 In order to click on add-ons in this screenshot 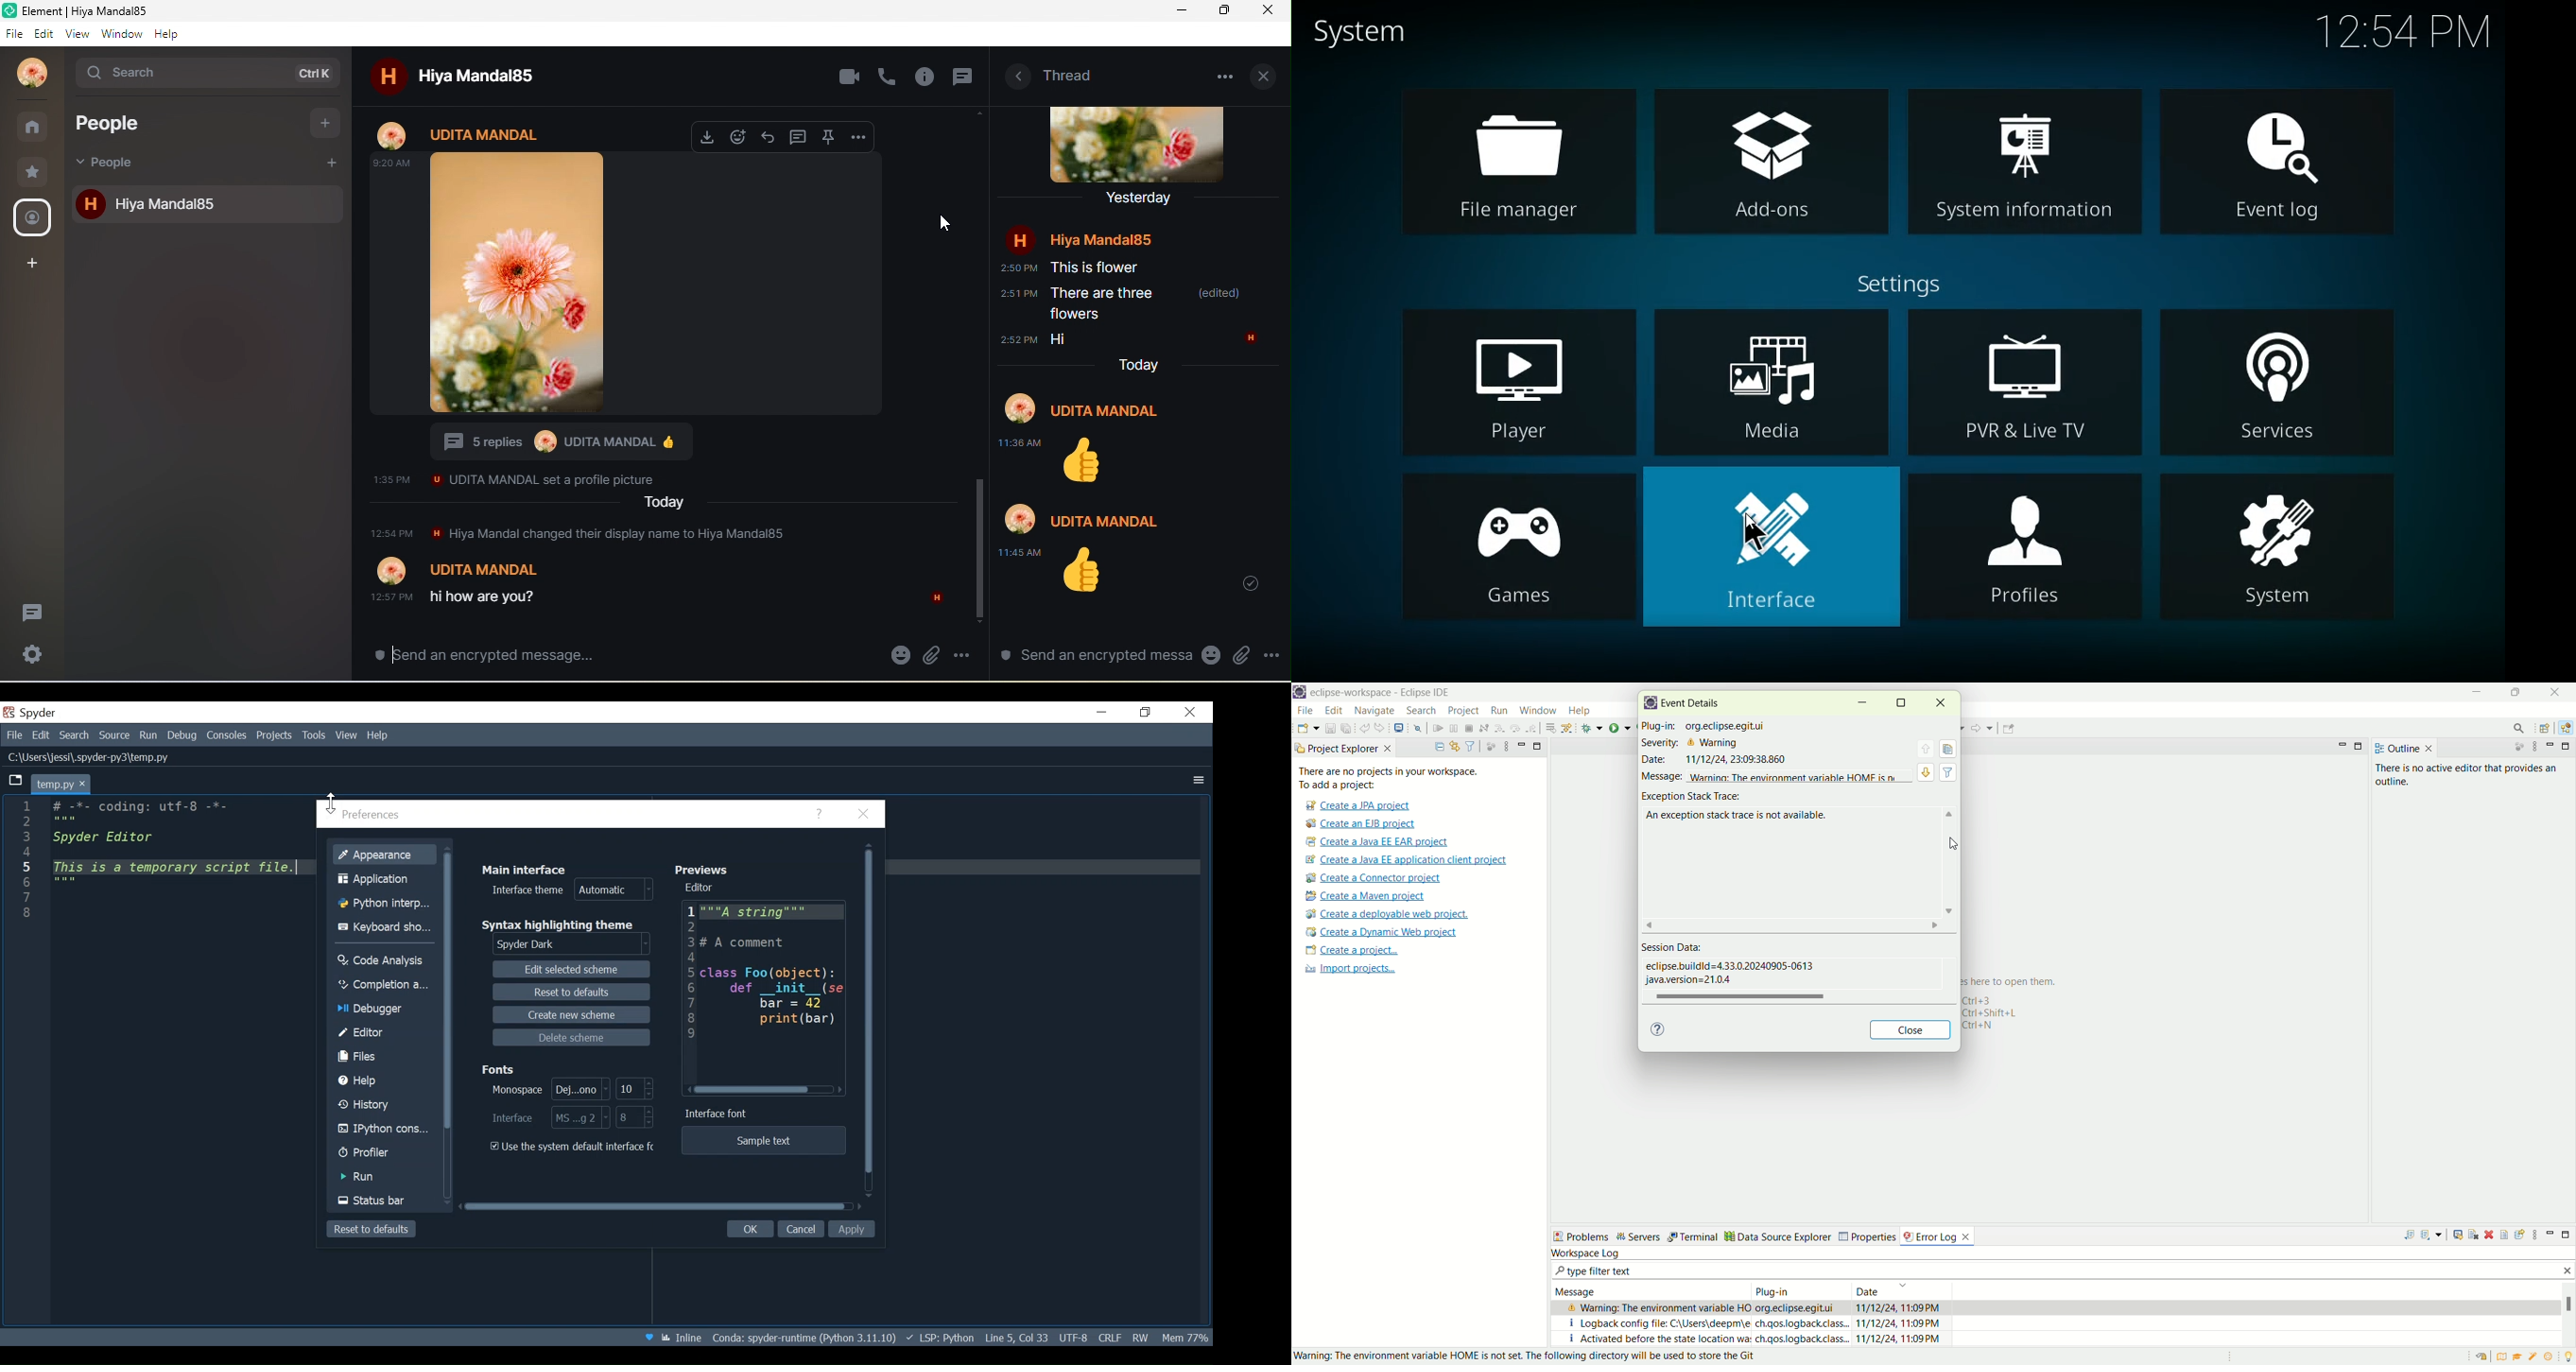, I will do `click(1771, 166)`.